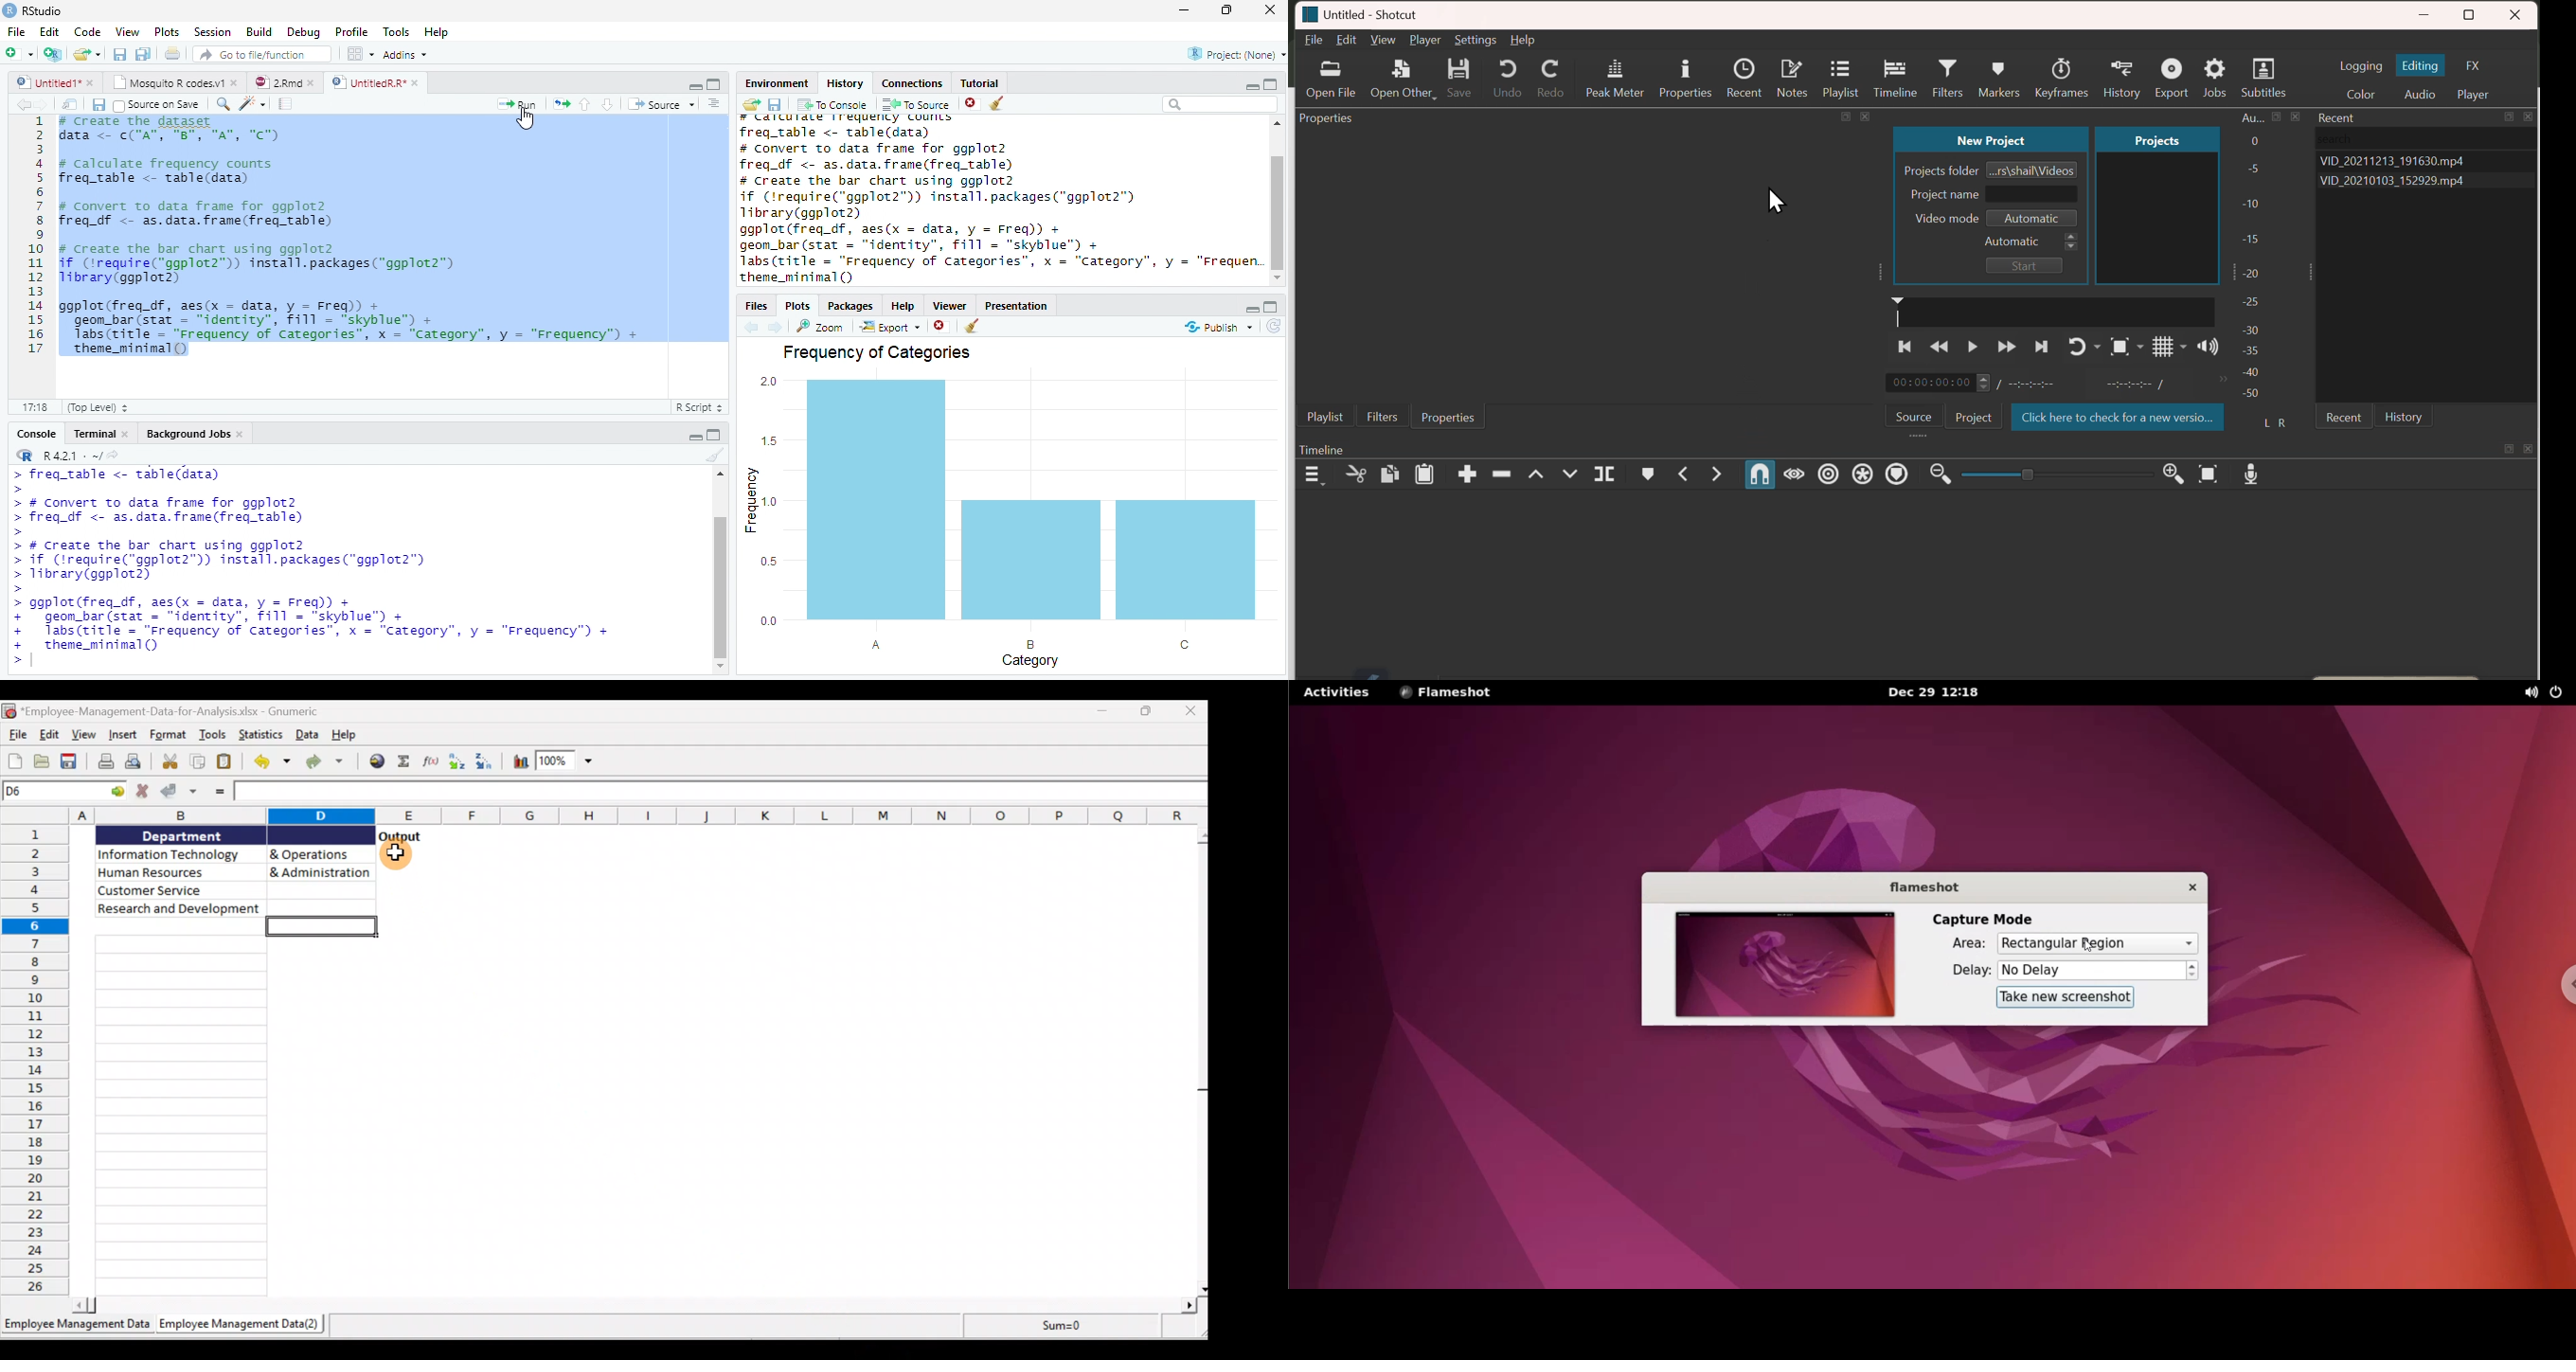 The height and width of the screenshot is (1372, 2576). I want to click on Tutorial, so click(980, 82).